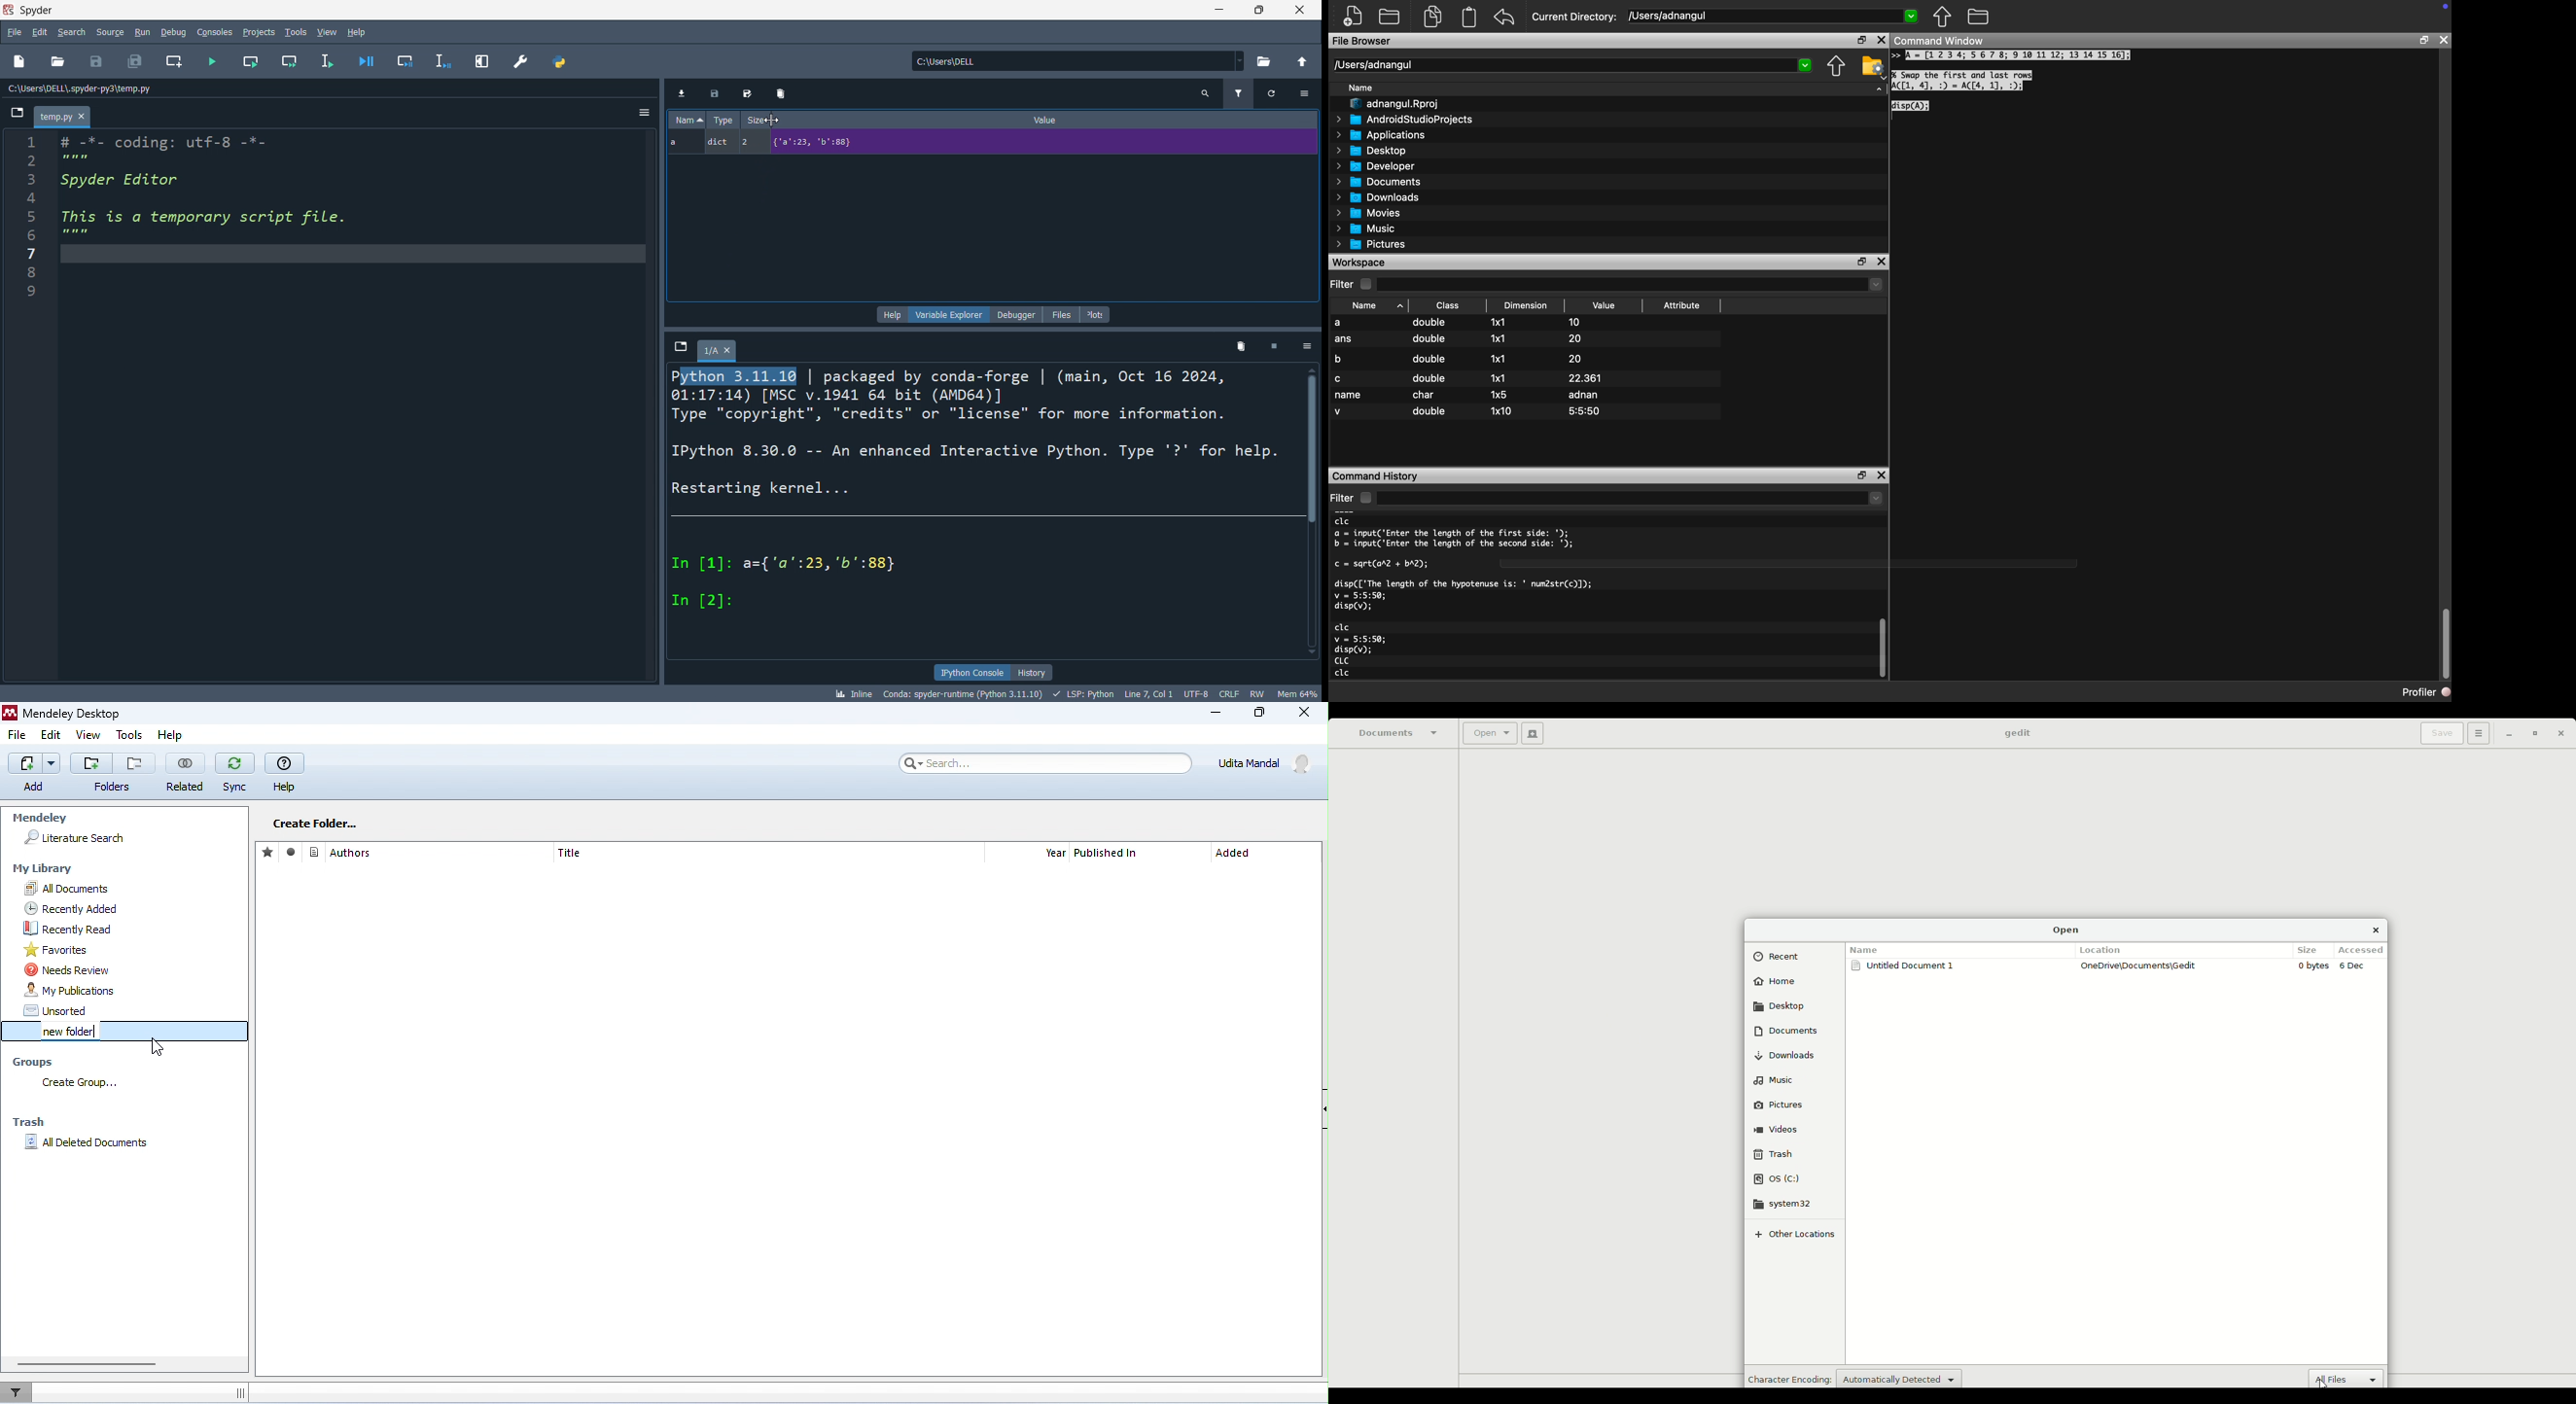 The width and height of the screenshot is (2576, 1428). What do you see at coordinates (294, 853) in the screenshot?
I see `read / unread` at bounding box center [294, 853].